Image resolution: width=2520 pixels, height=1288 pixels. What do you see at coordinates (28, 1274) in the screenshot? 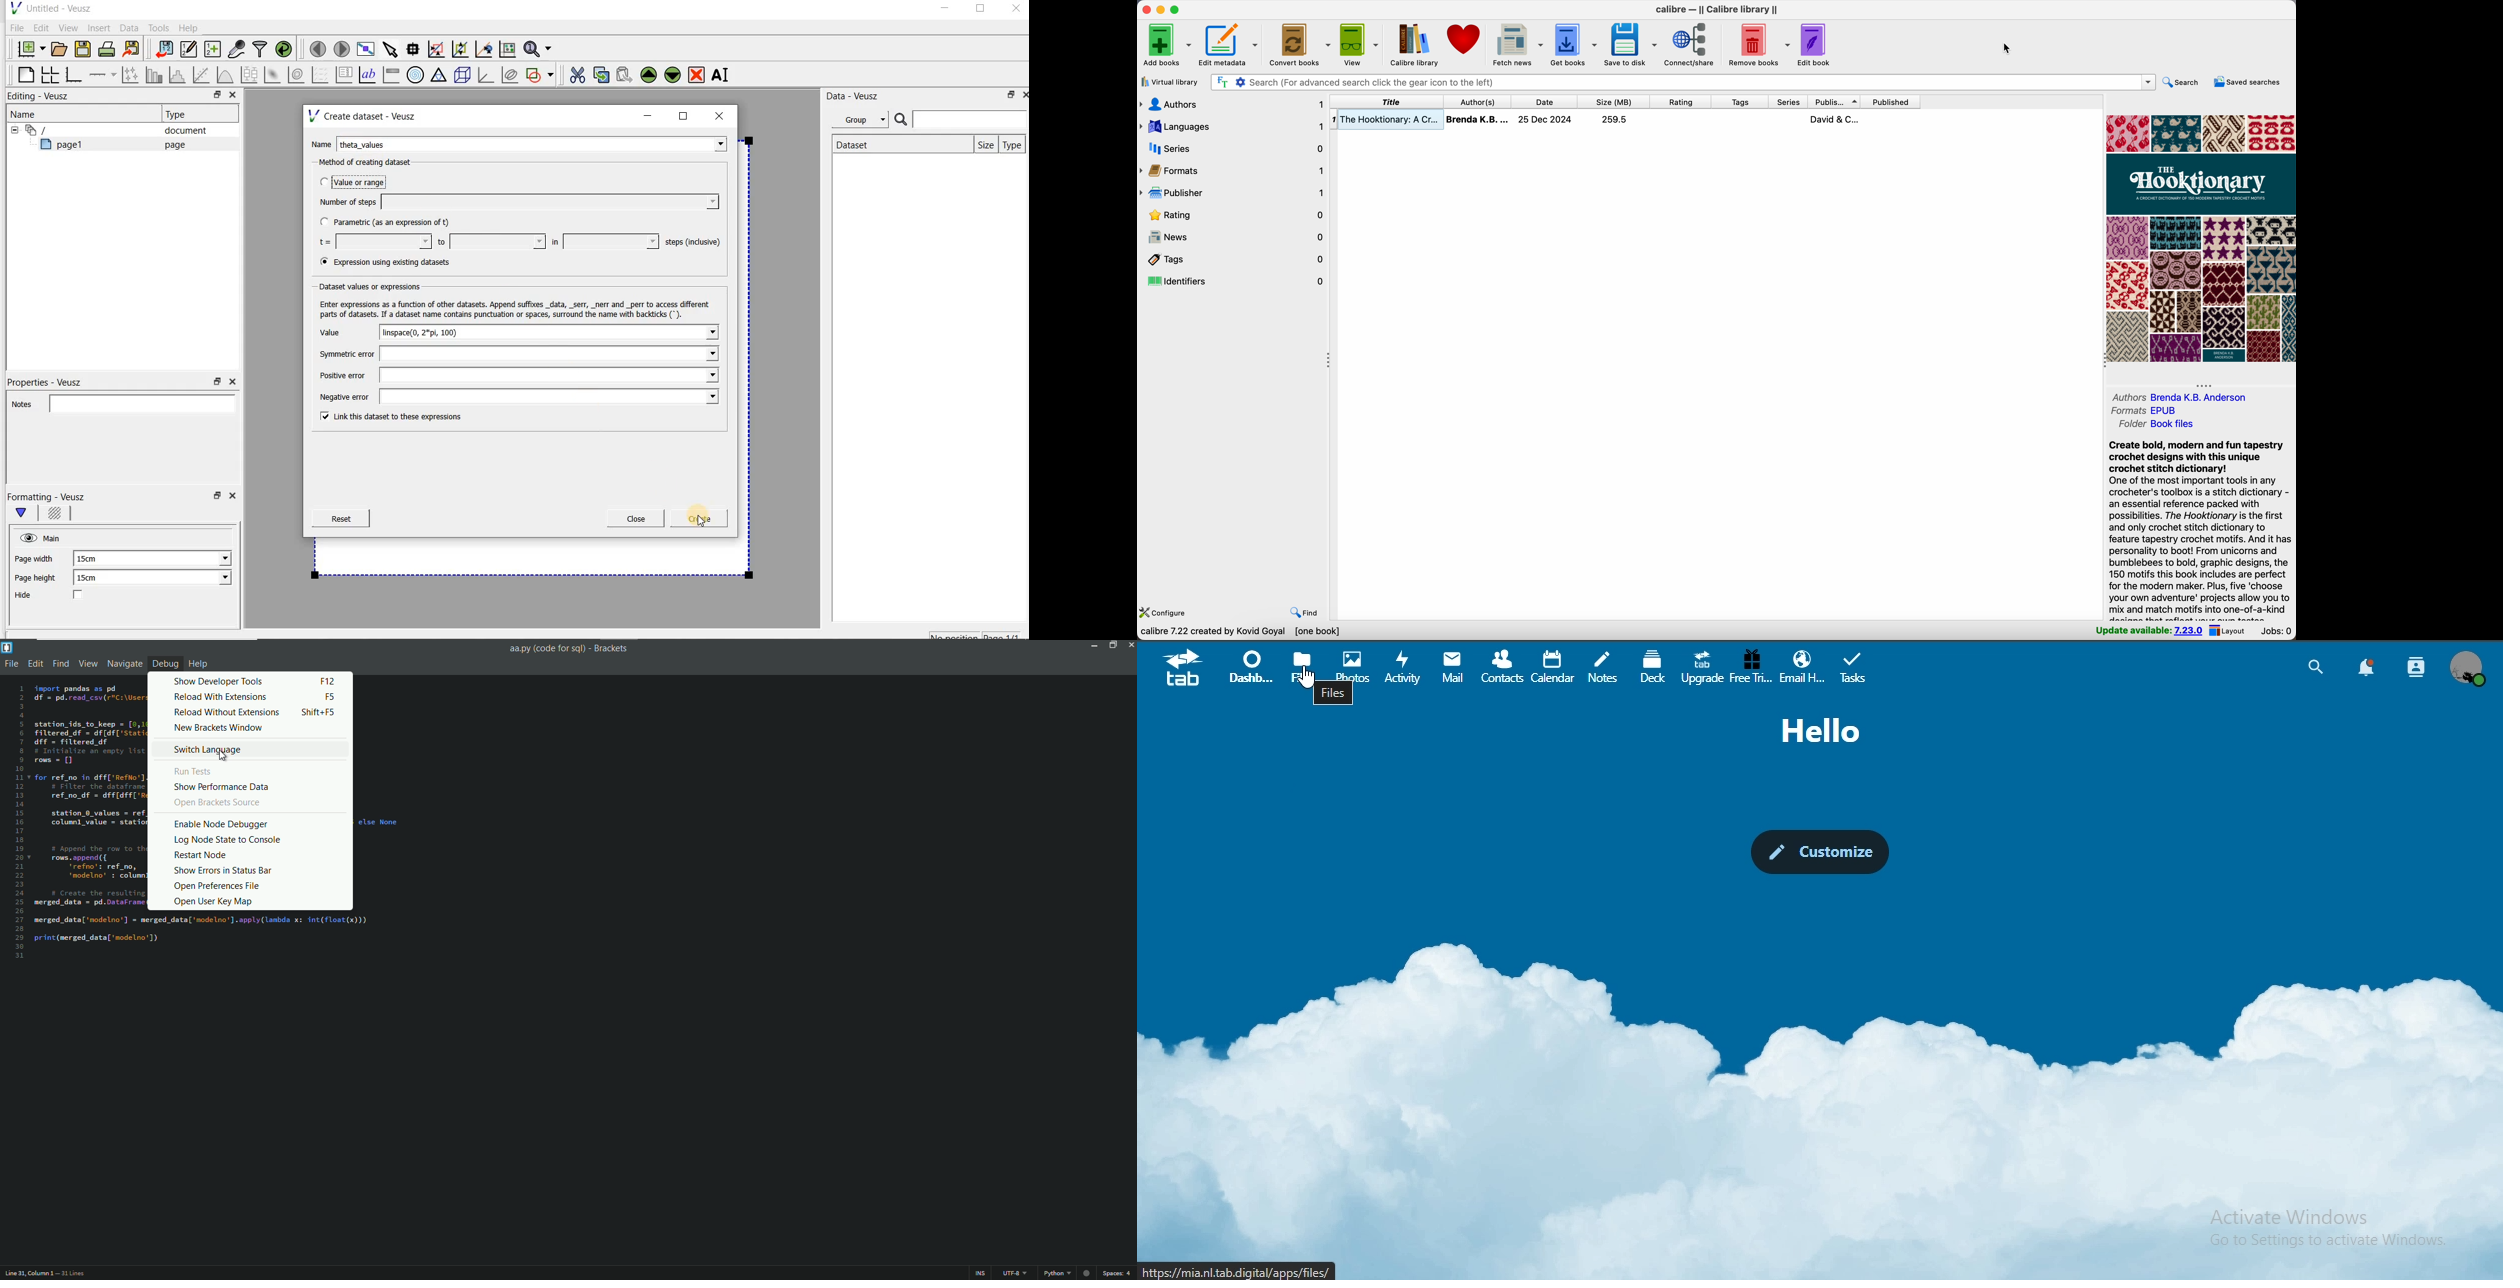
I see `cursor position` at bounding box center [28, 1274].